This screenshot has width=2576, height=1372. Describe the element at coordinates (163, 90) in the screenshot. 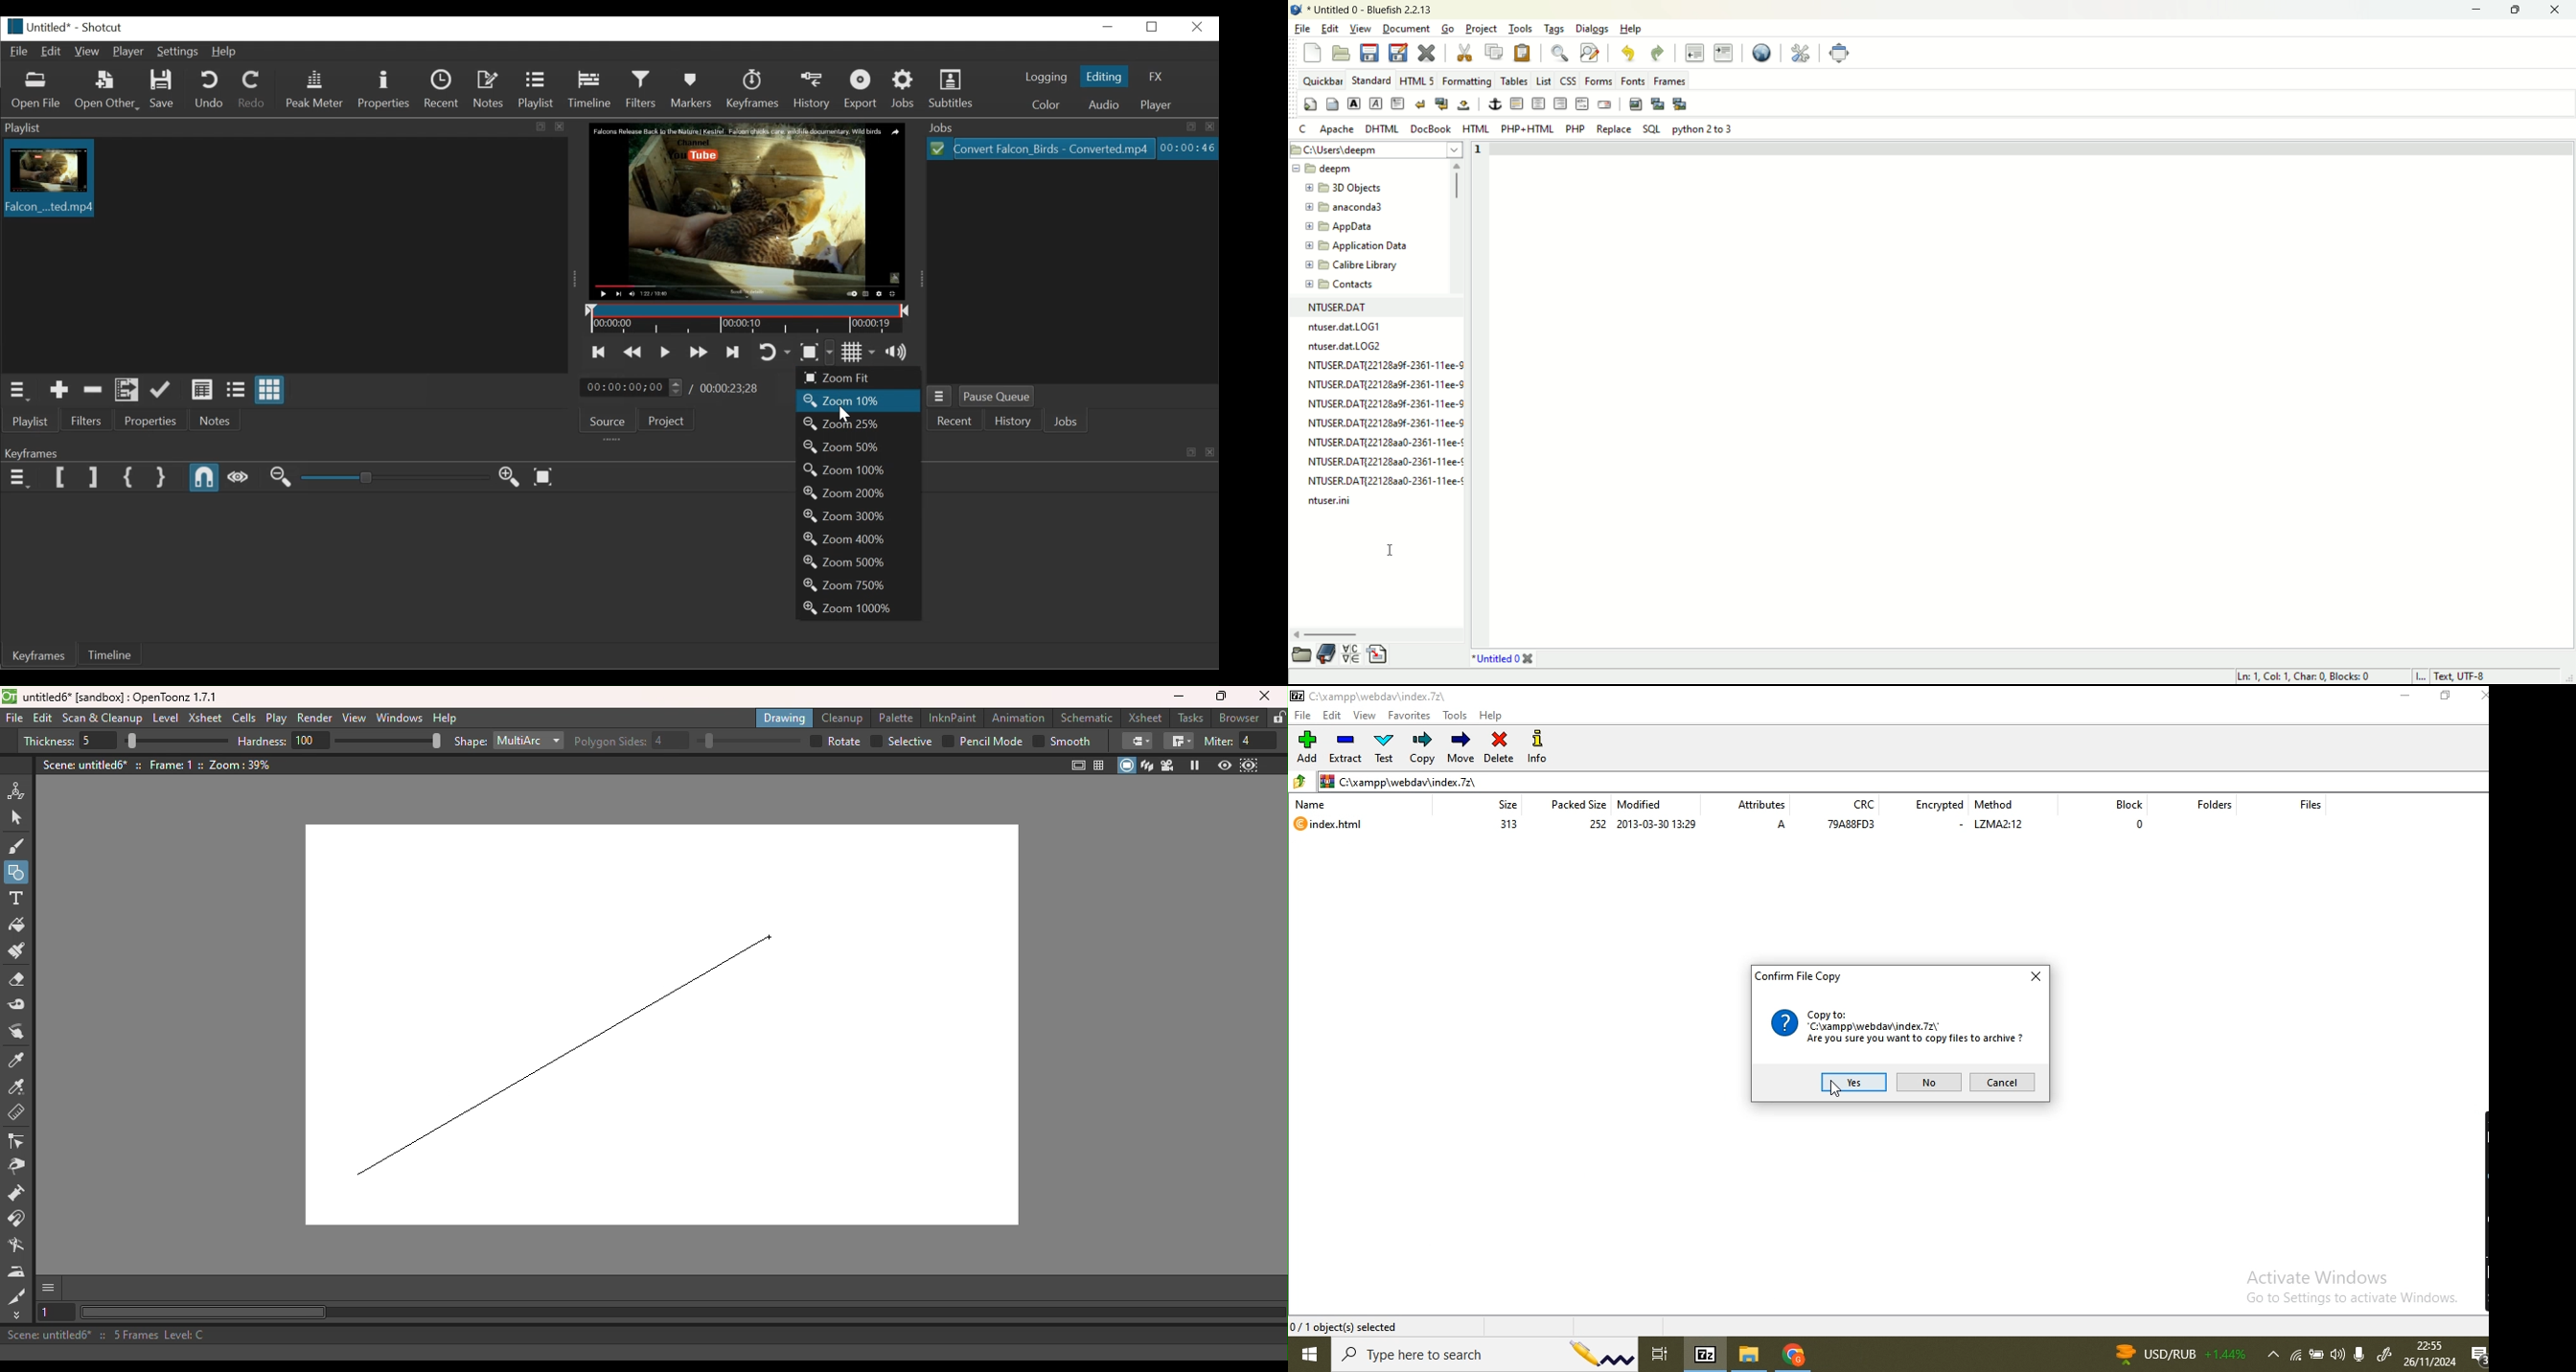

I see `Save` at that location.